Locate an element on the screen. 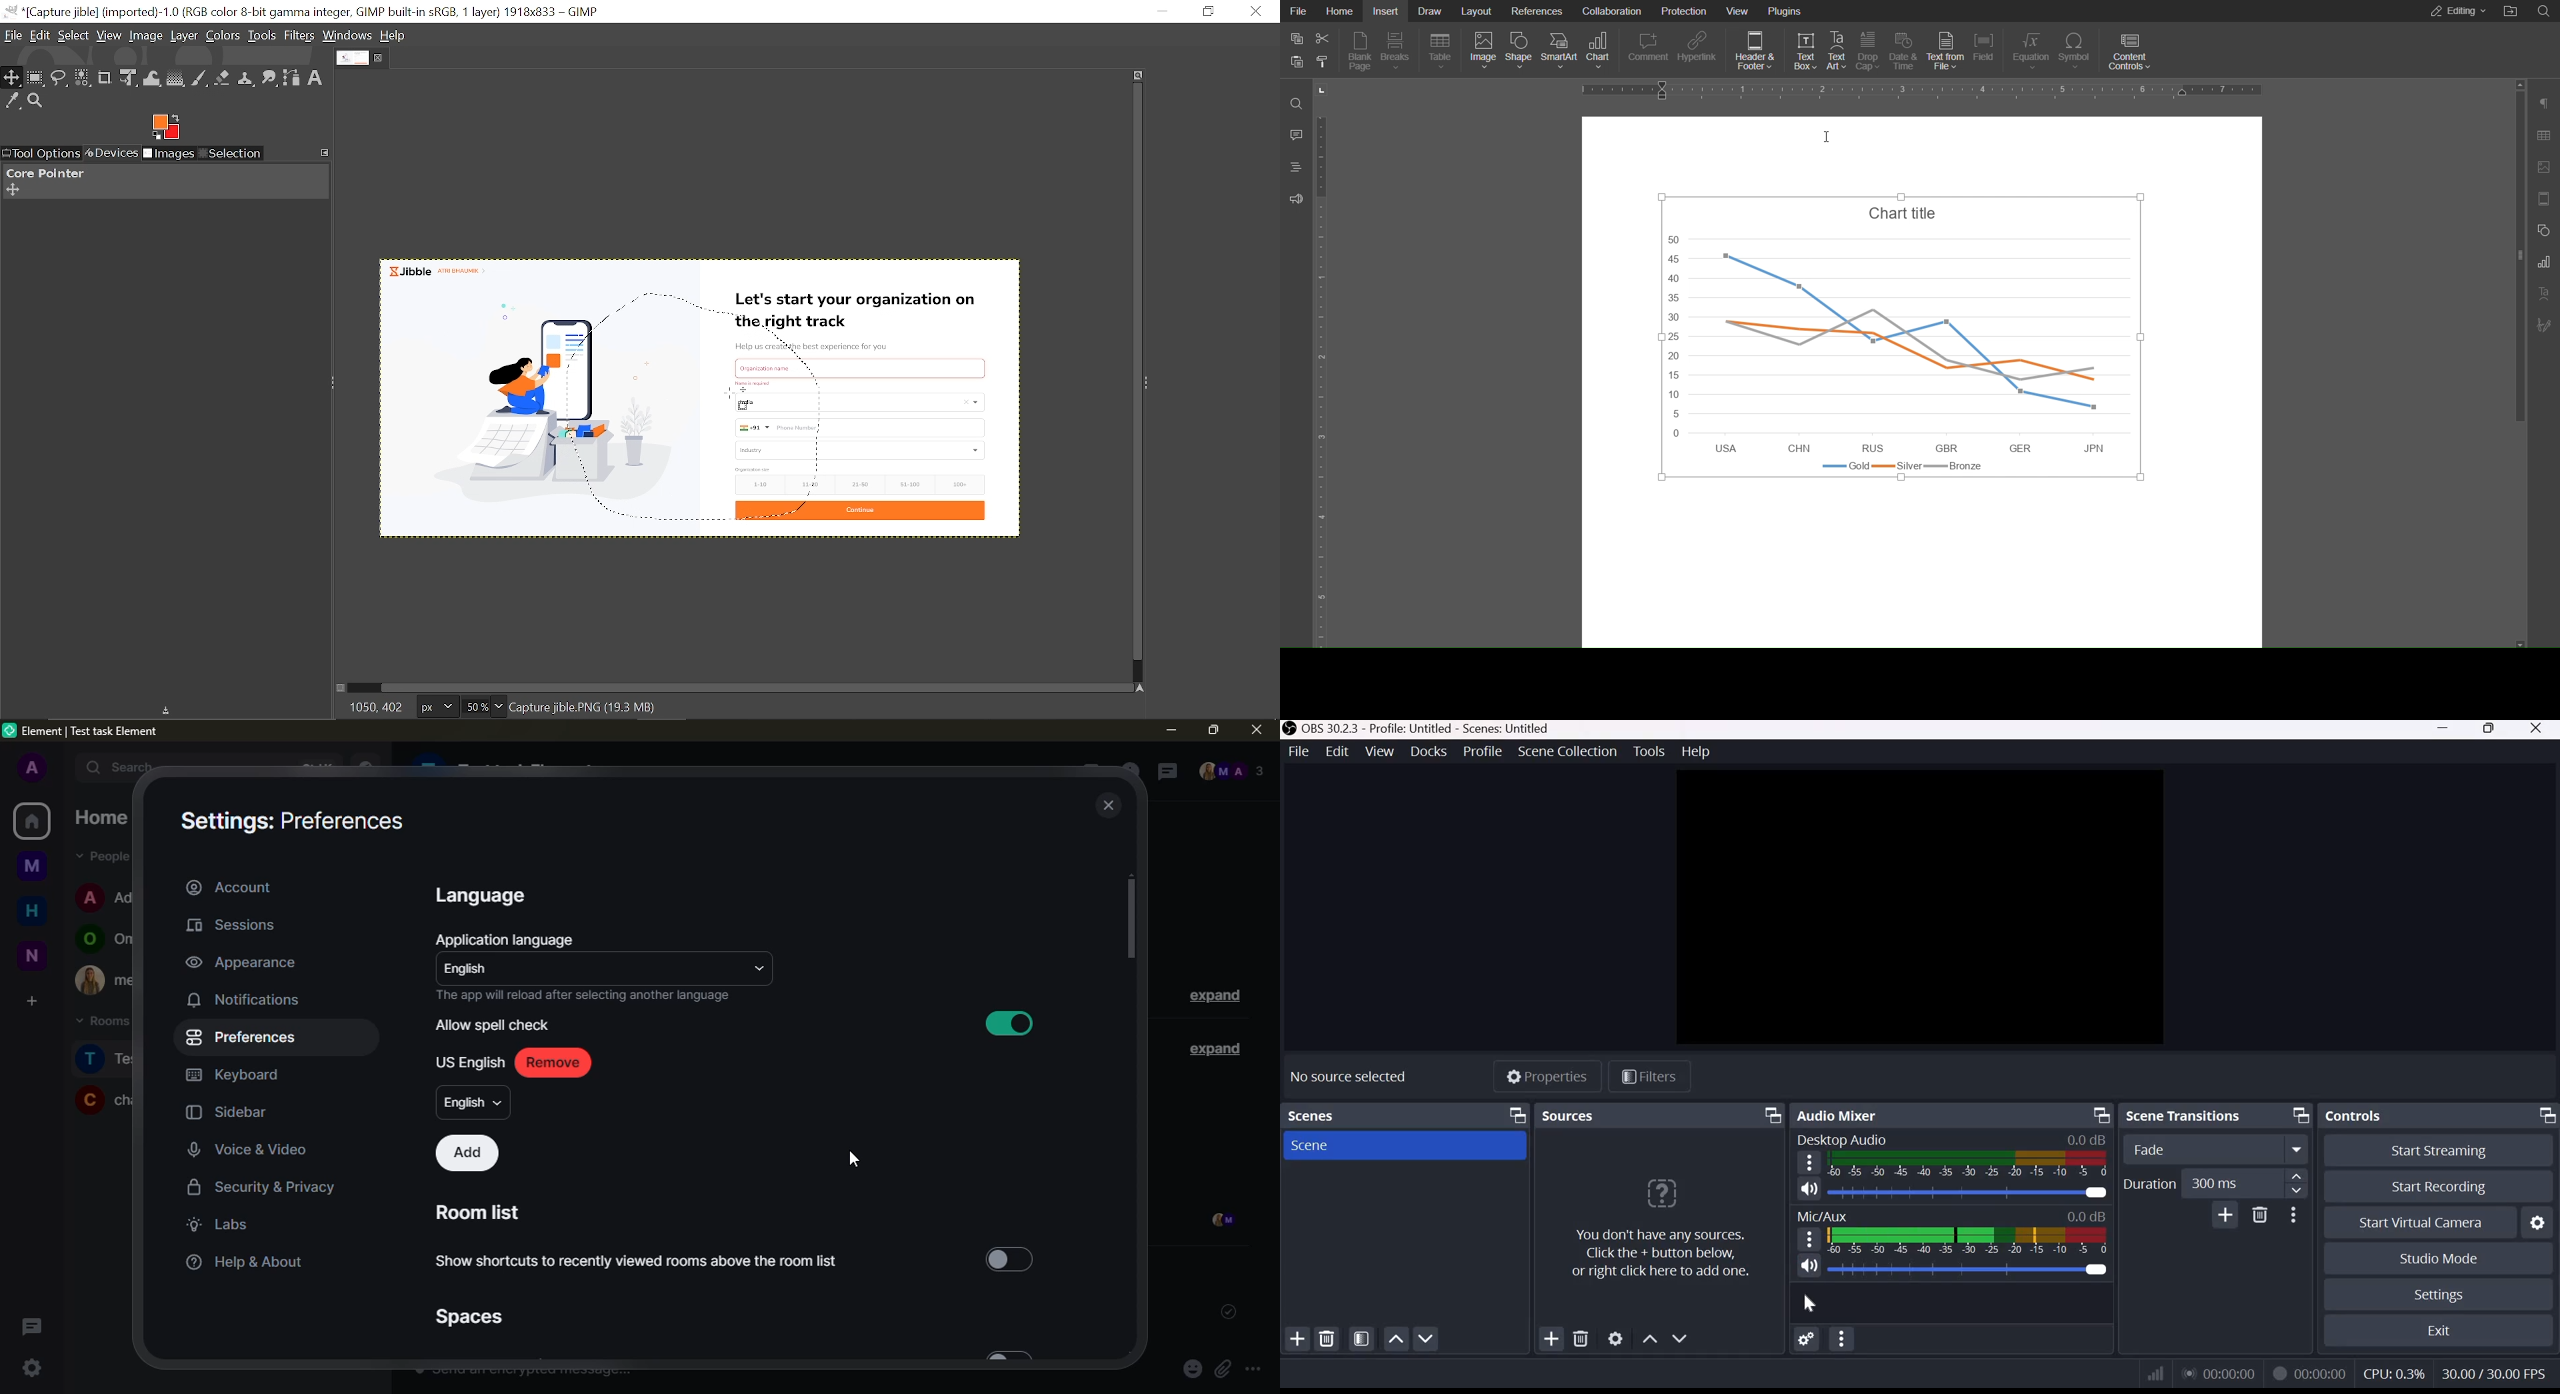 Image resolution: width=2576 pixels, height=1400 pixels. 00:00:00 is located at coordinates (2217, 1372).